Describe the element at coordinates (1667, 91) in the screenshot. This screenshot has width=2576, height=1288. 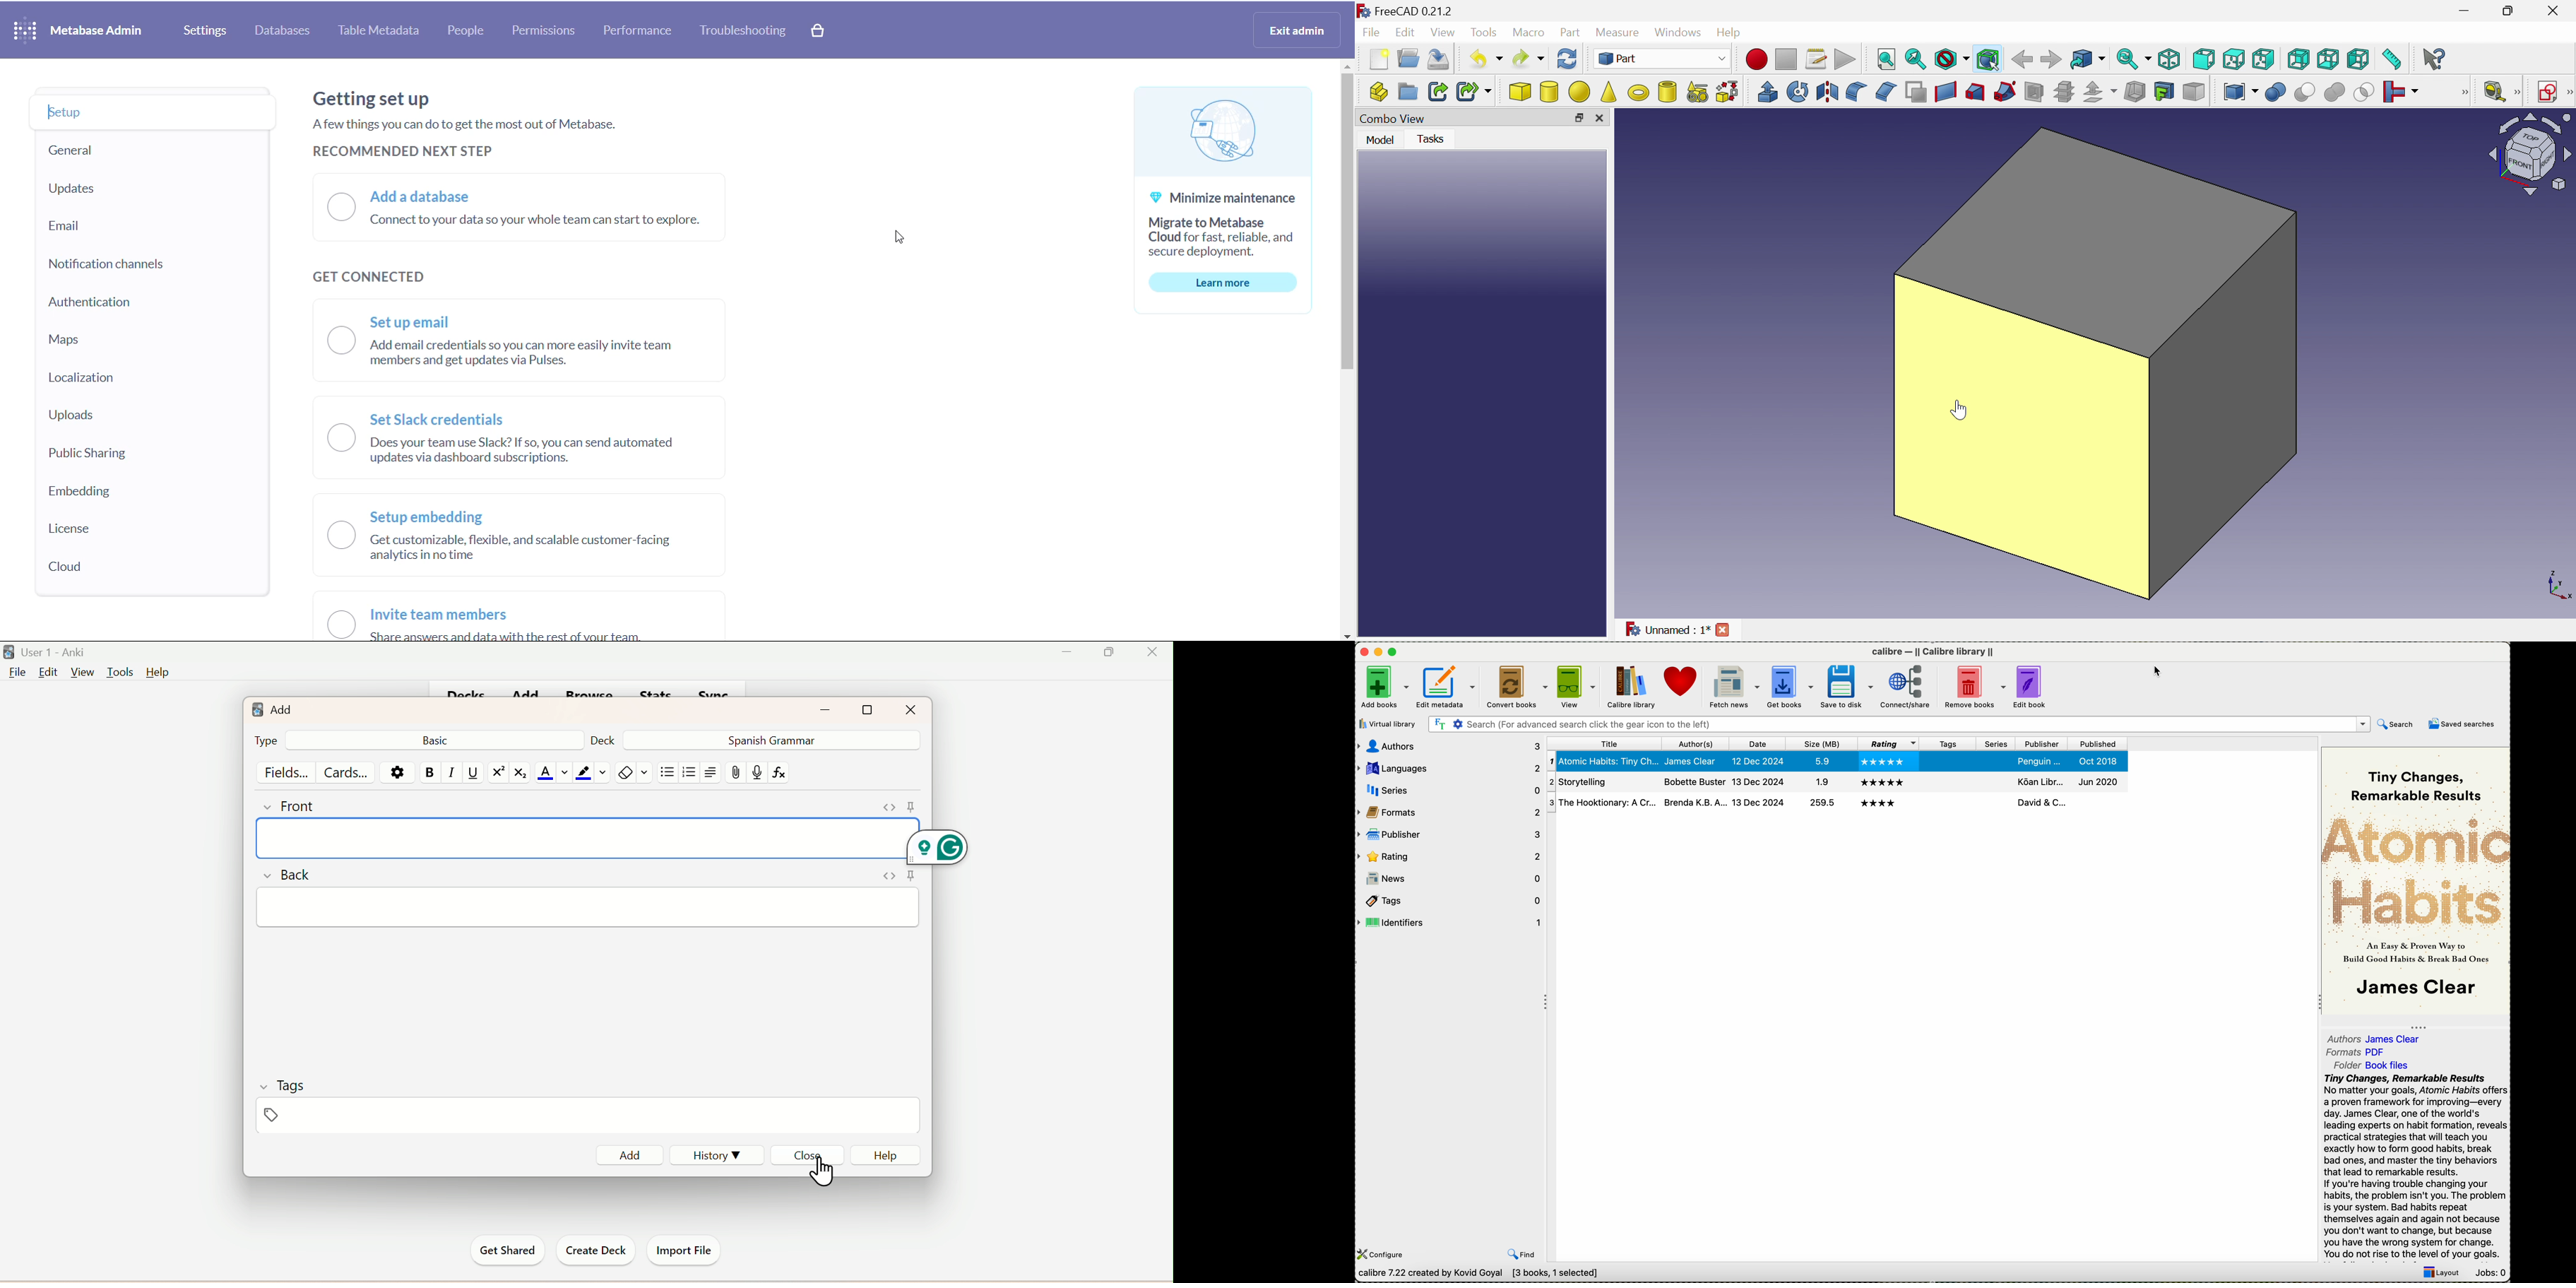
I see `Create tube` at that location.